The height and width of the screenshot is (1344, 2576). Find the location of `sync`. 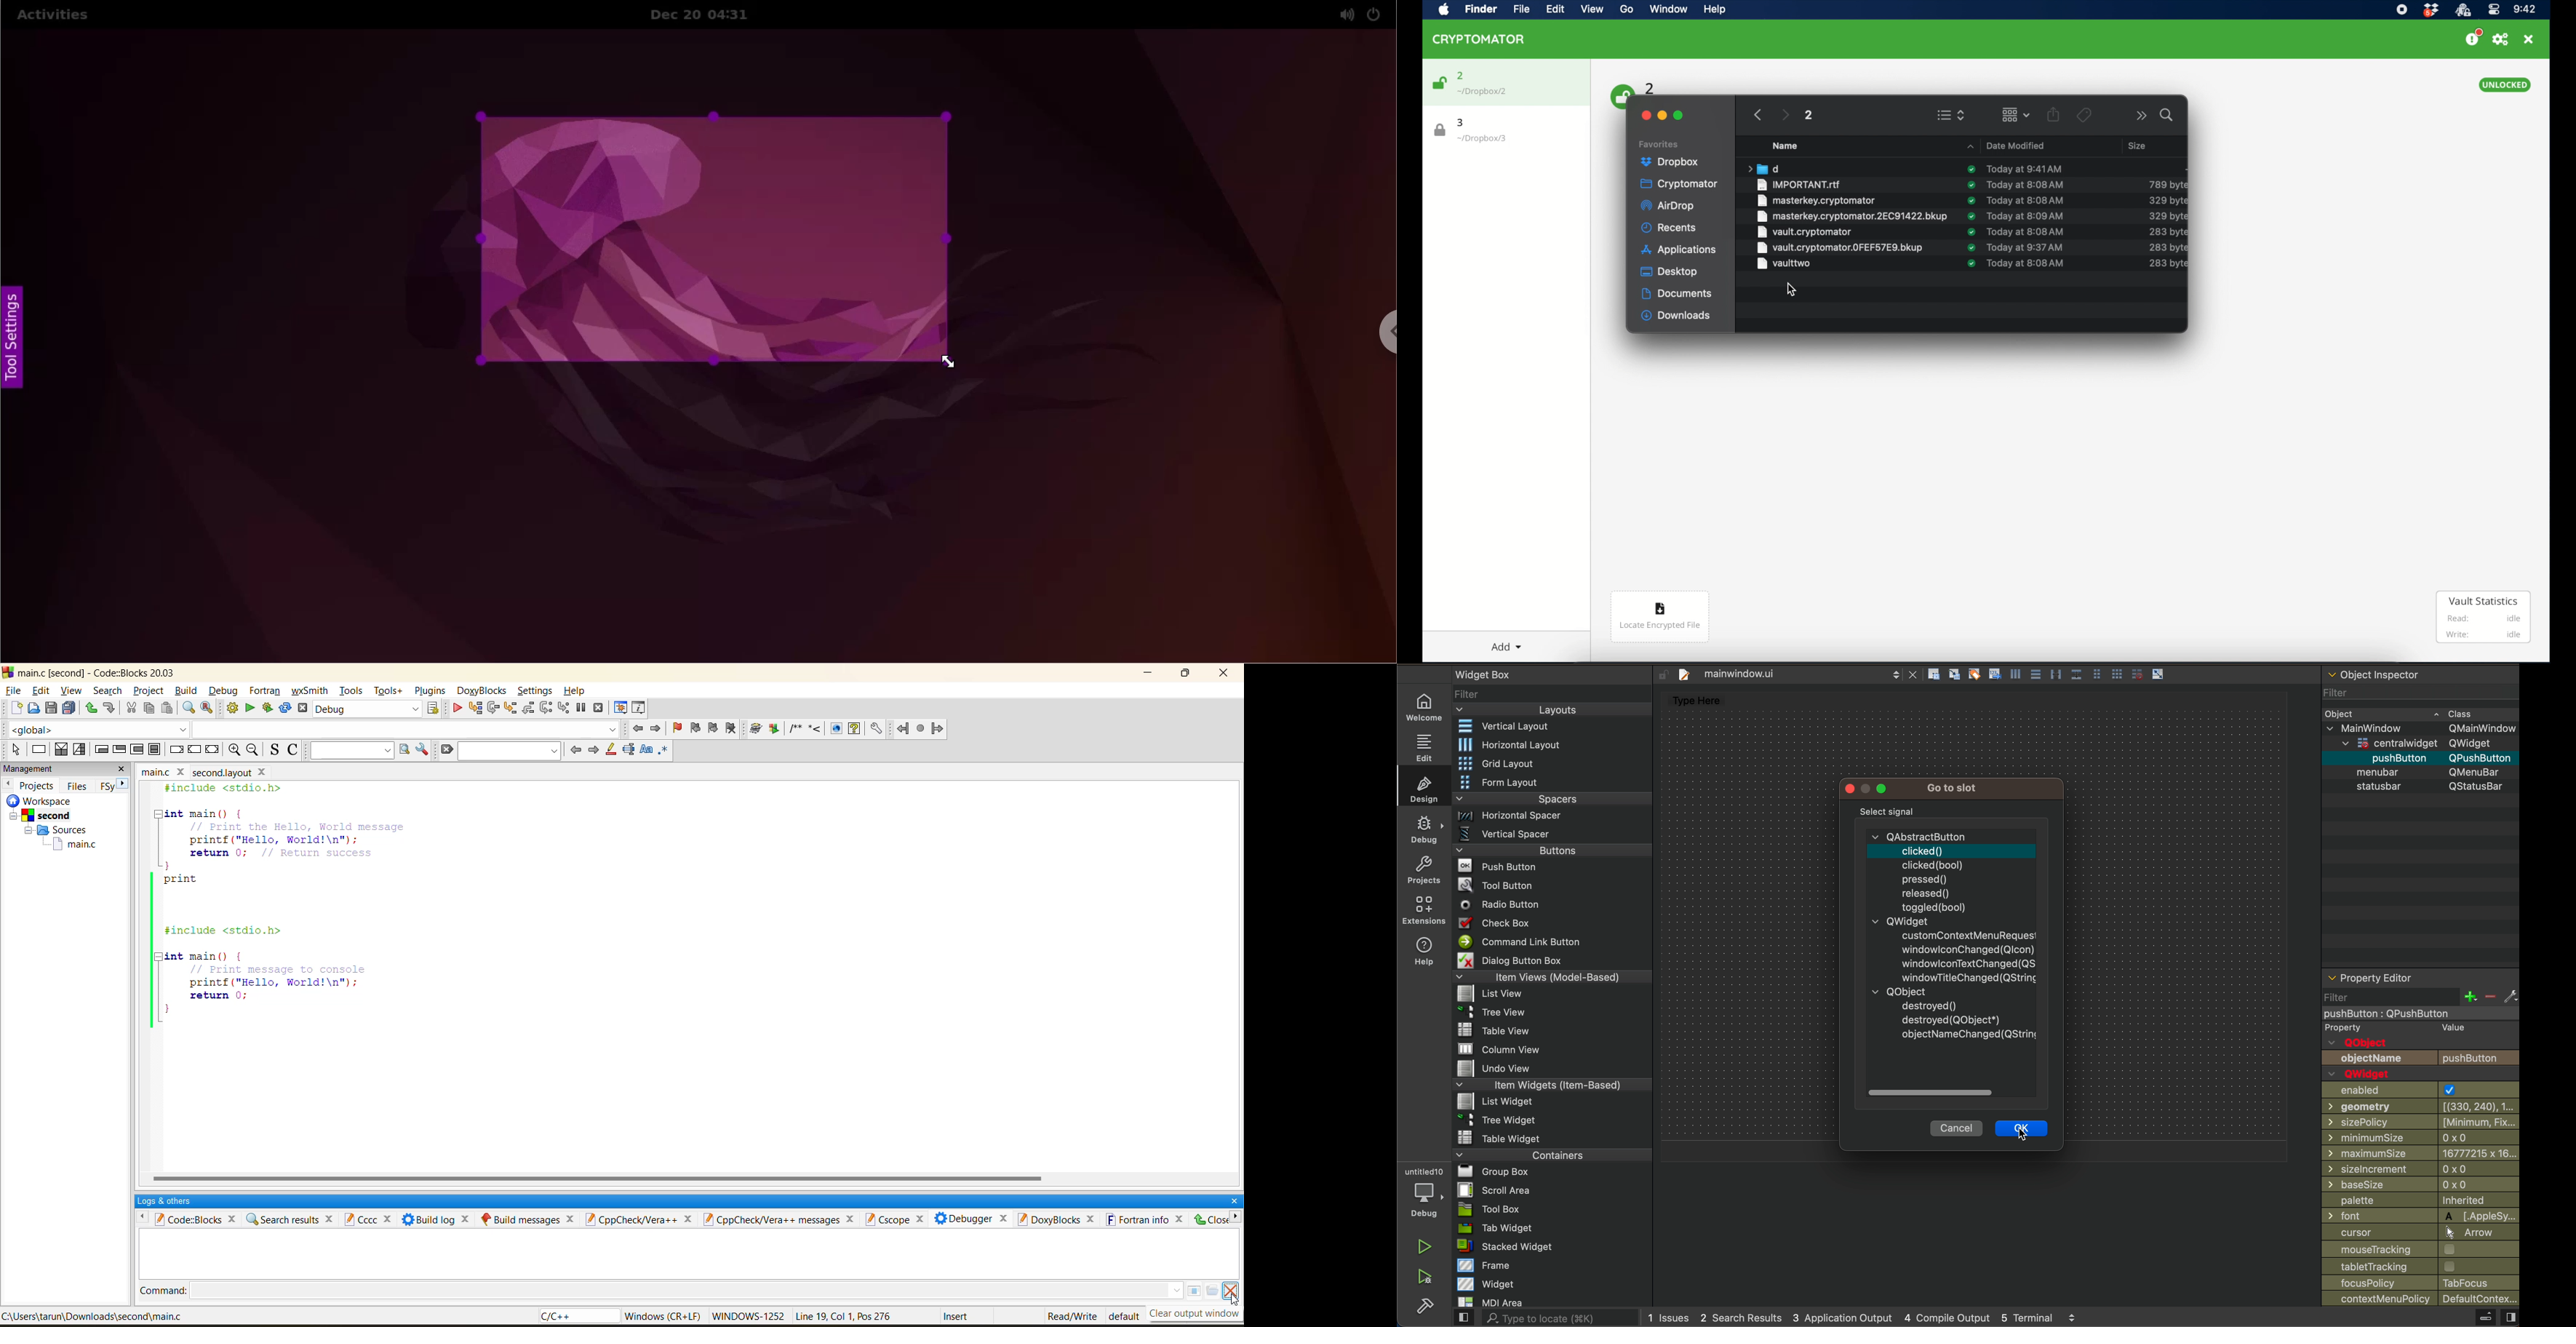

sync is located at coordinates (1971, 232).